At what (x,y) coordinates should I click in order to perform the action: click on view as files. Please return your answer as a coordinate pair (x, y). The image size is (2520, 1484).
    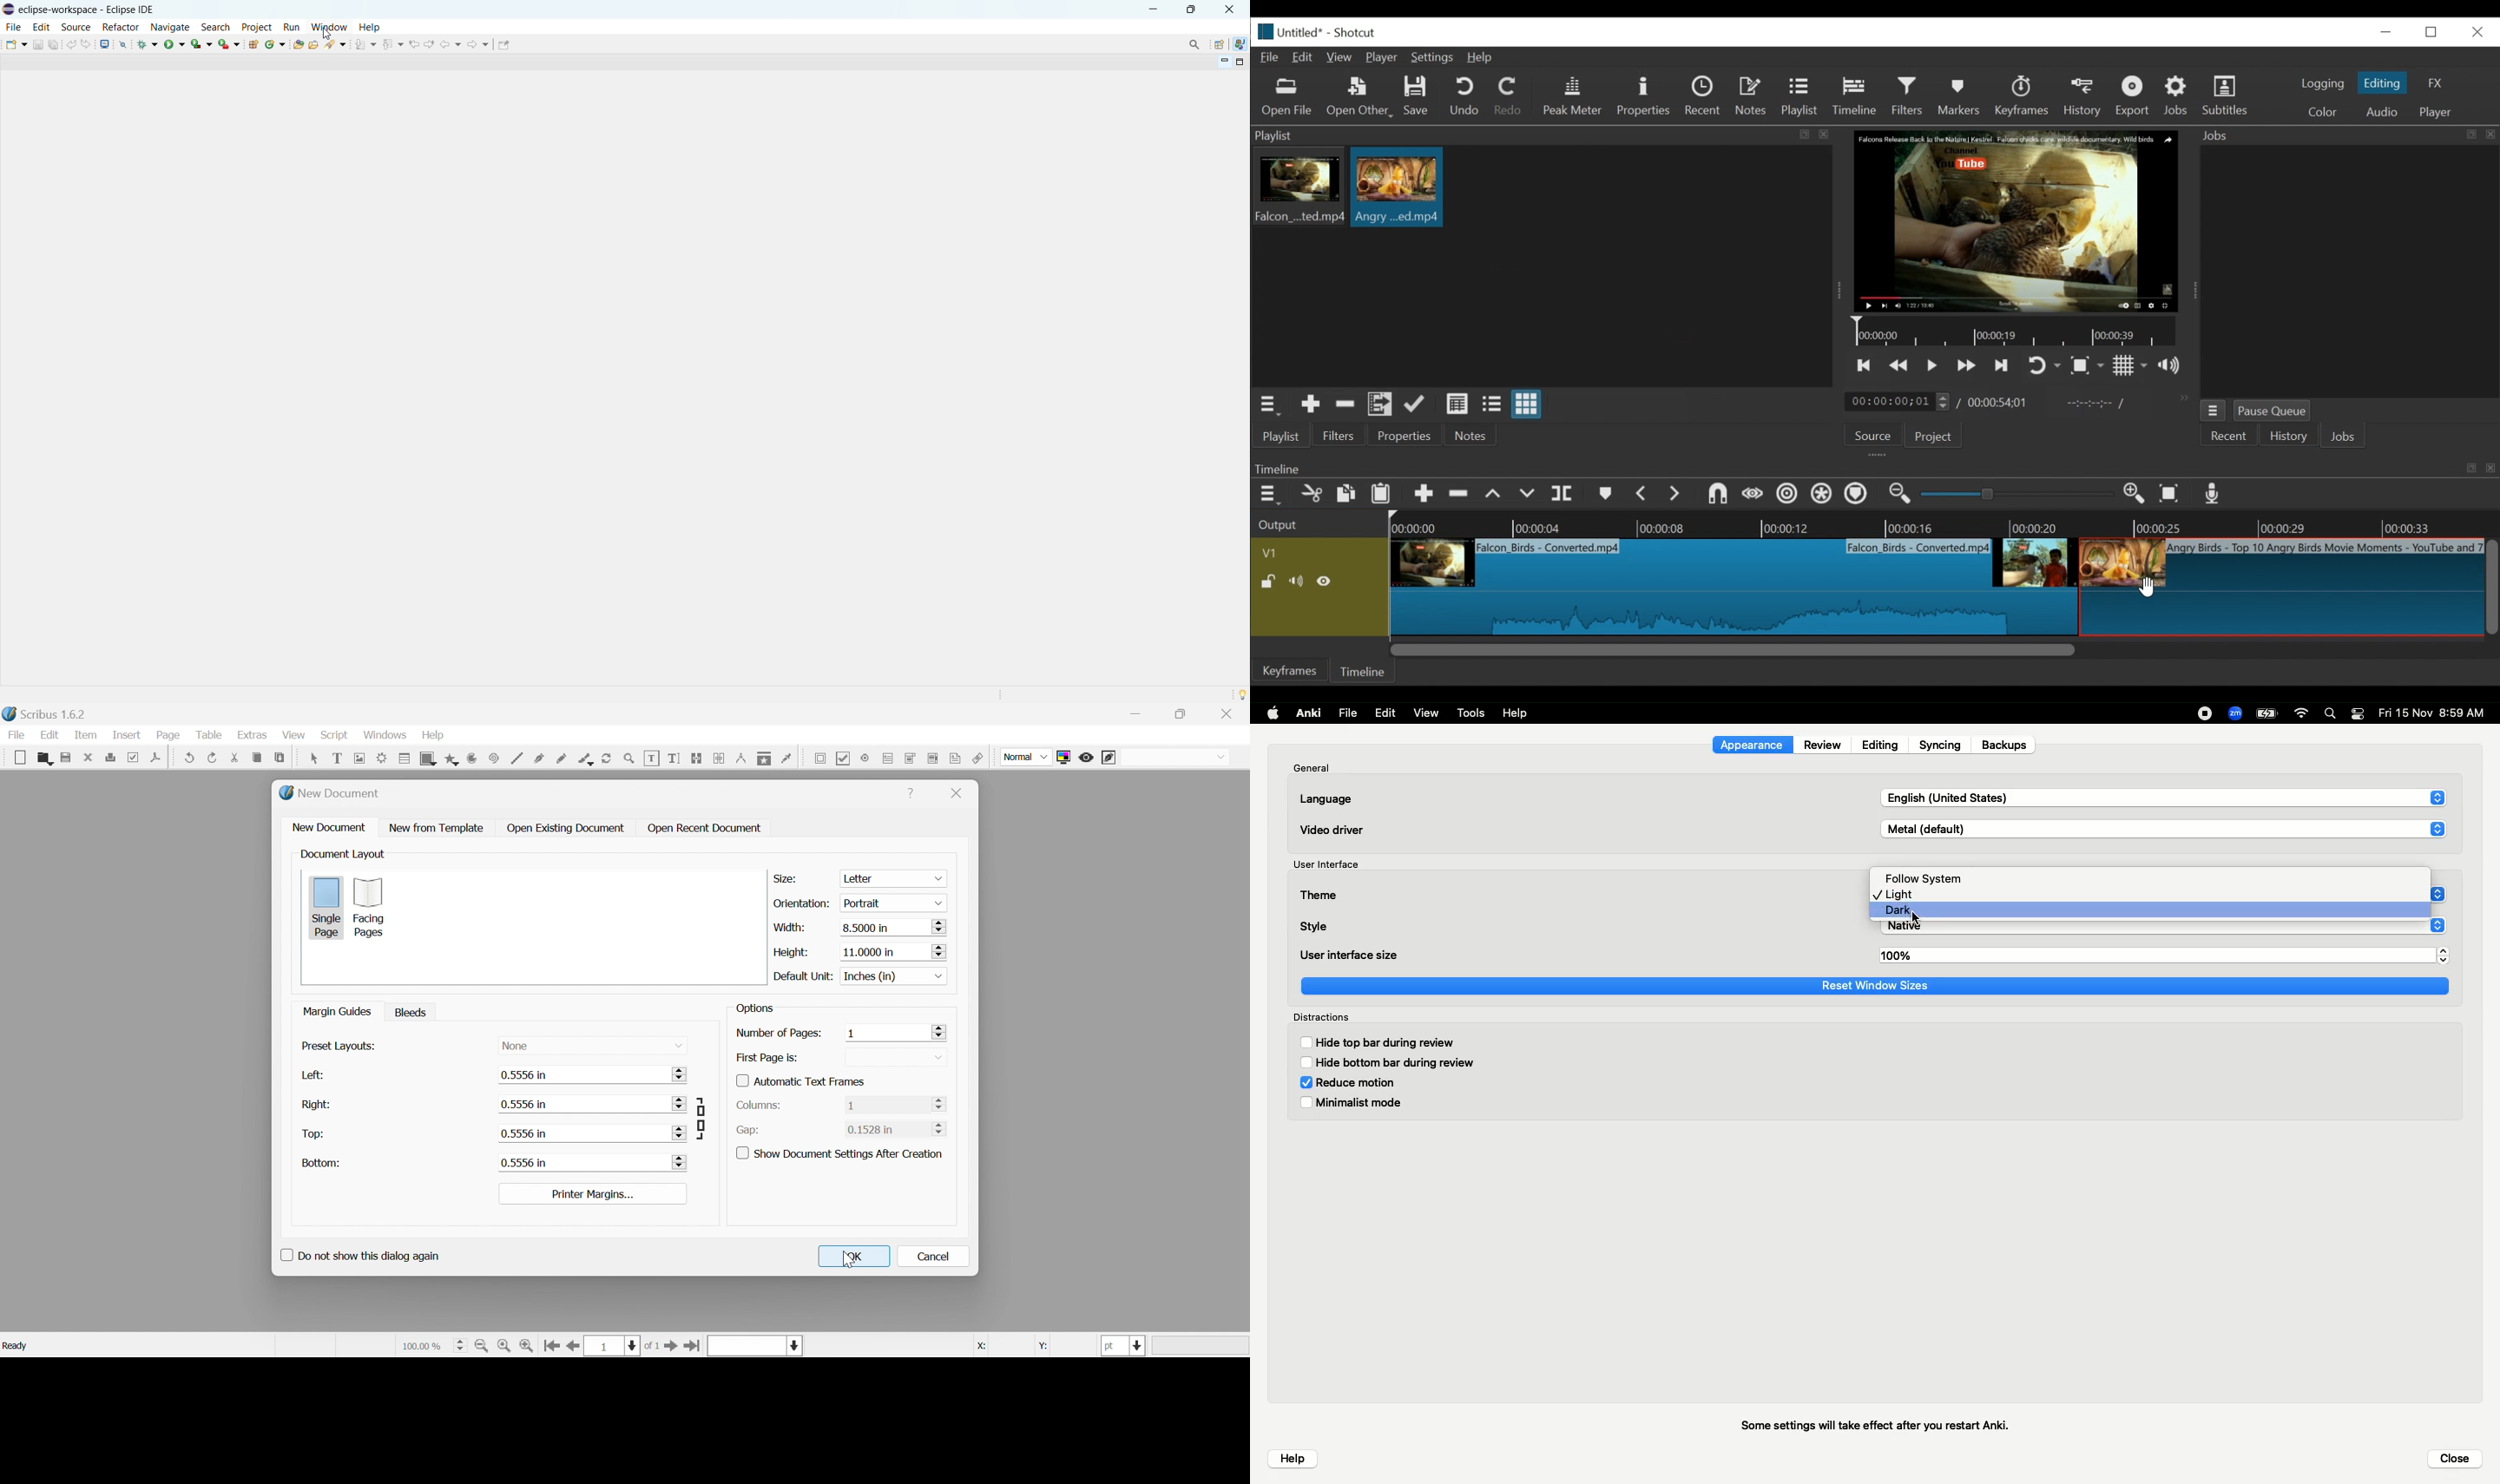
    Looking at the image, I should click on (1493, 404).